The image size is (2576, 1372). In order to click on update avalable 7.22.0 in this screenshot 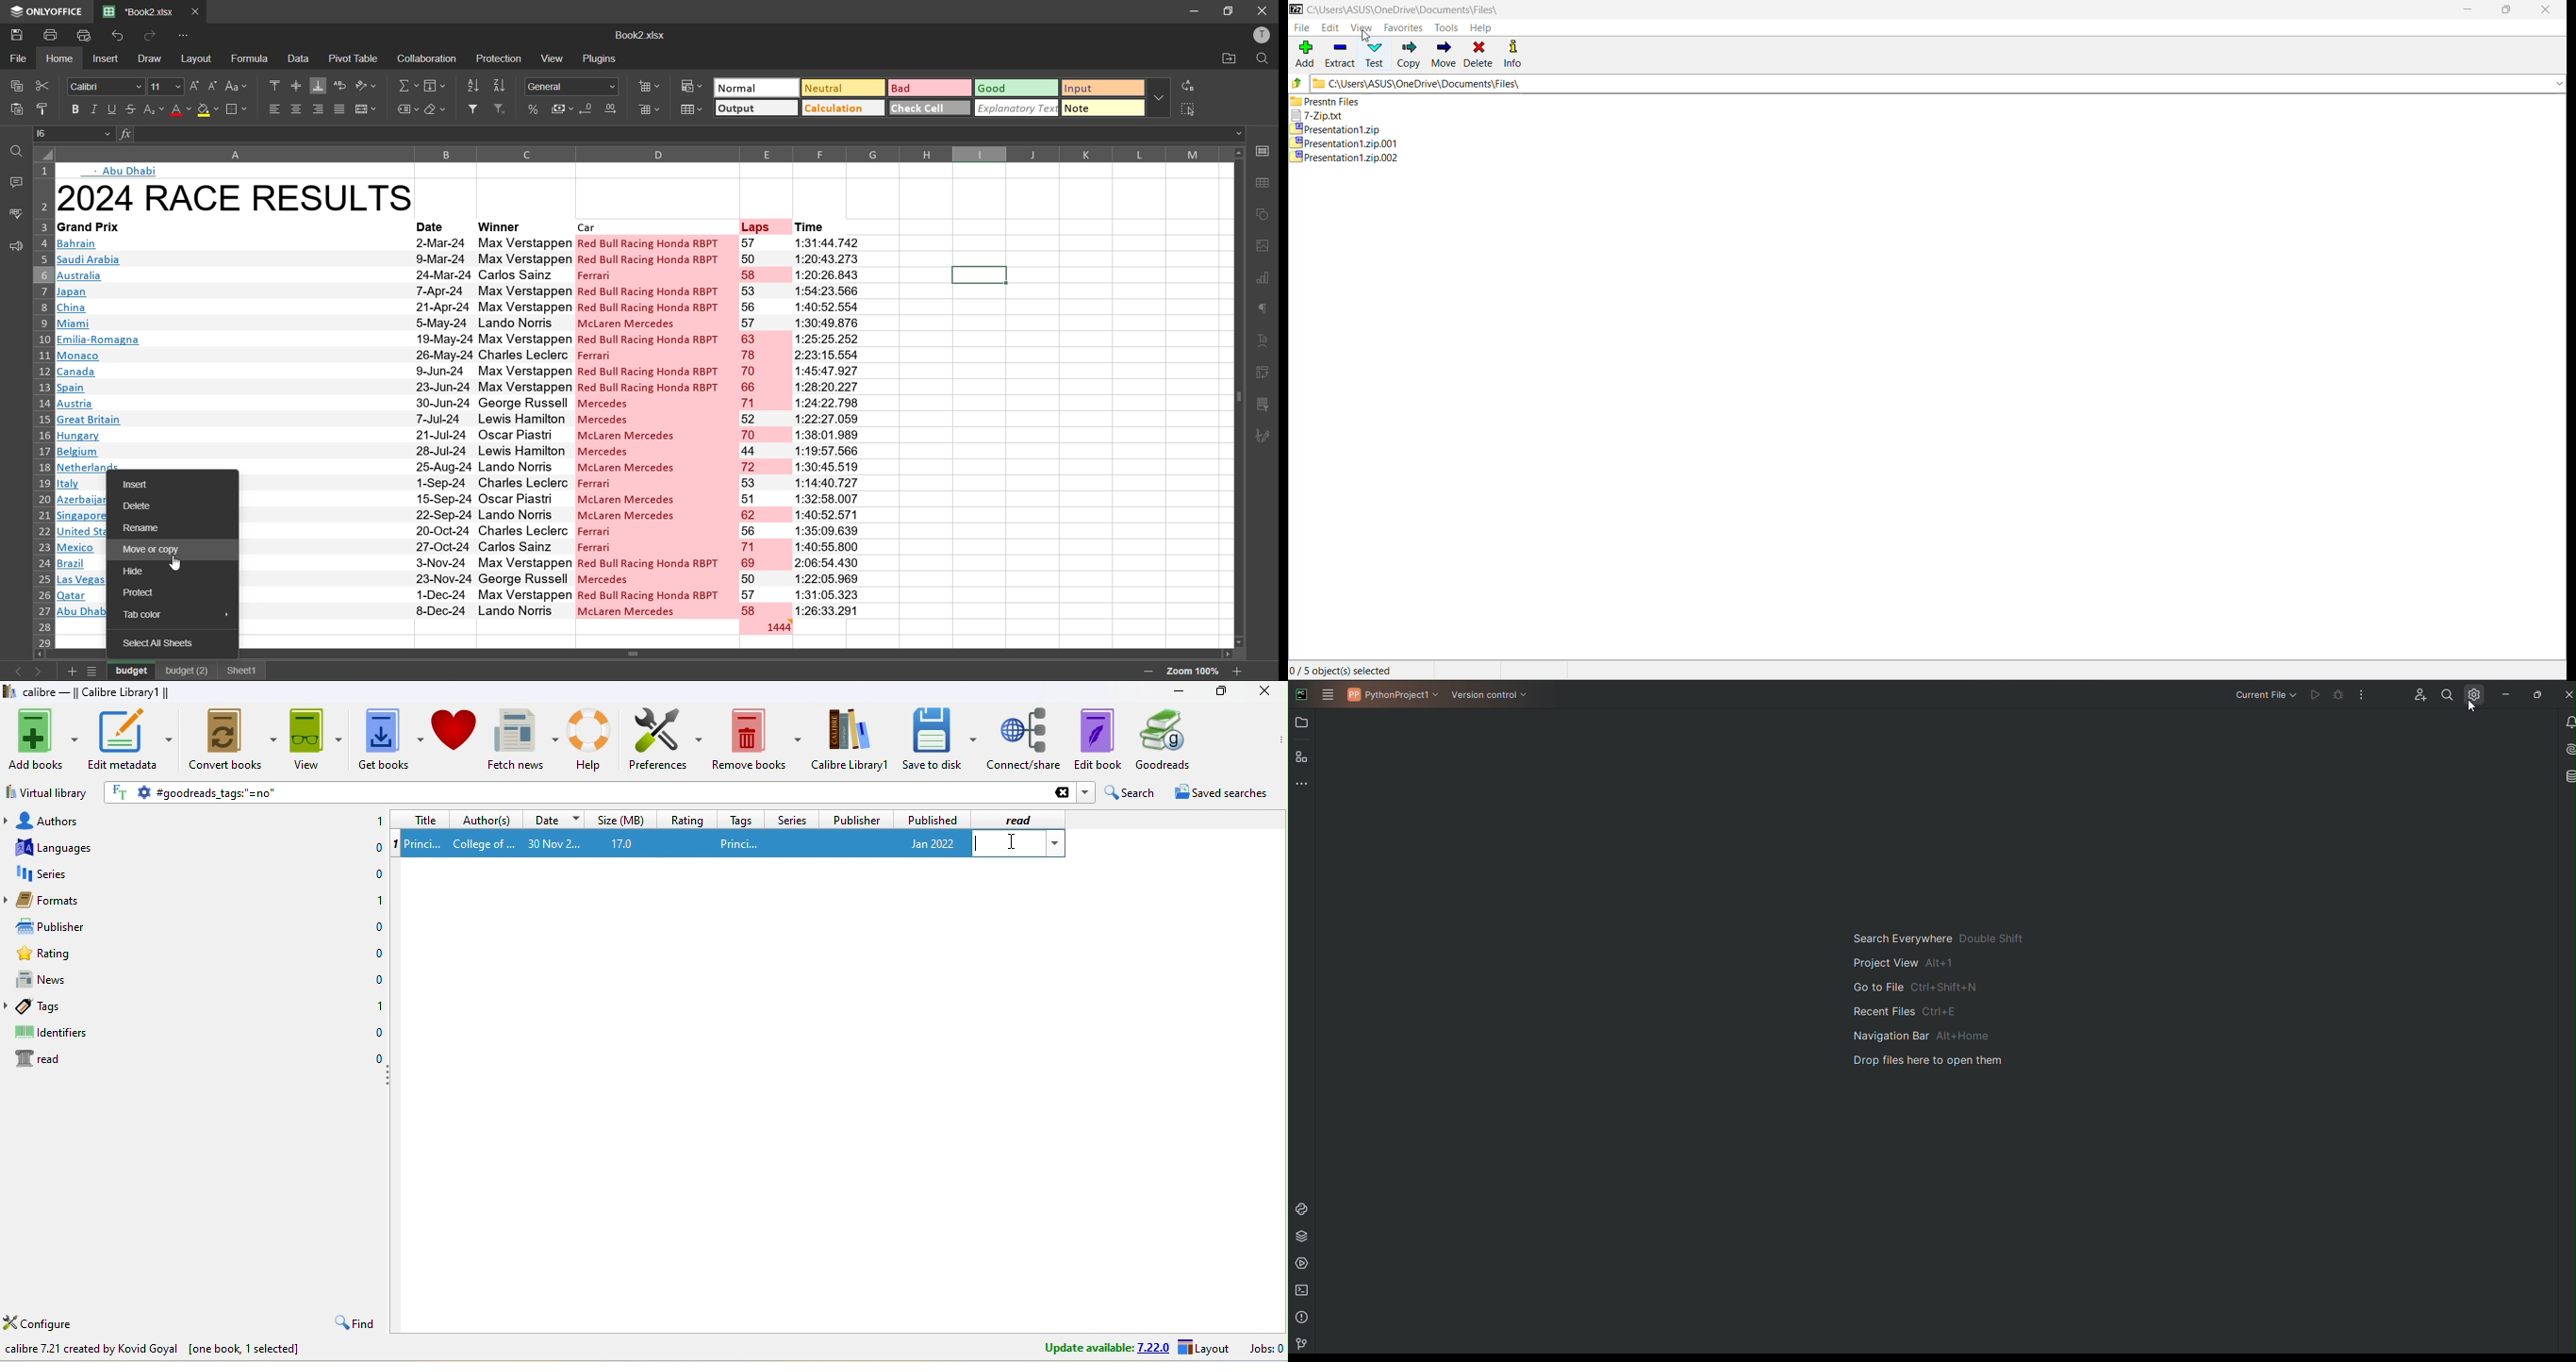, I will do `click(1101, 1348)`.